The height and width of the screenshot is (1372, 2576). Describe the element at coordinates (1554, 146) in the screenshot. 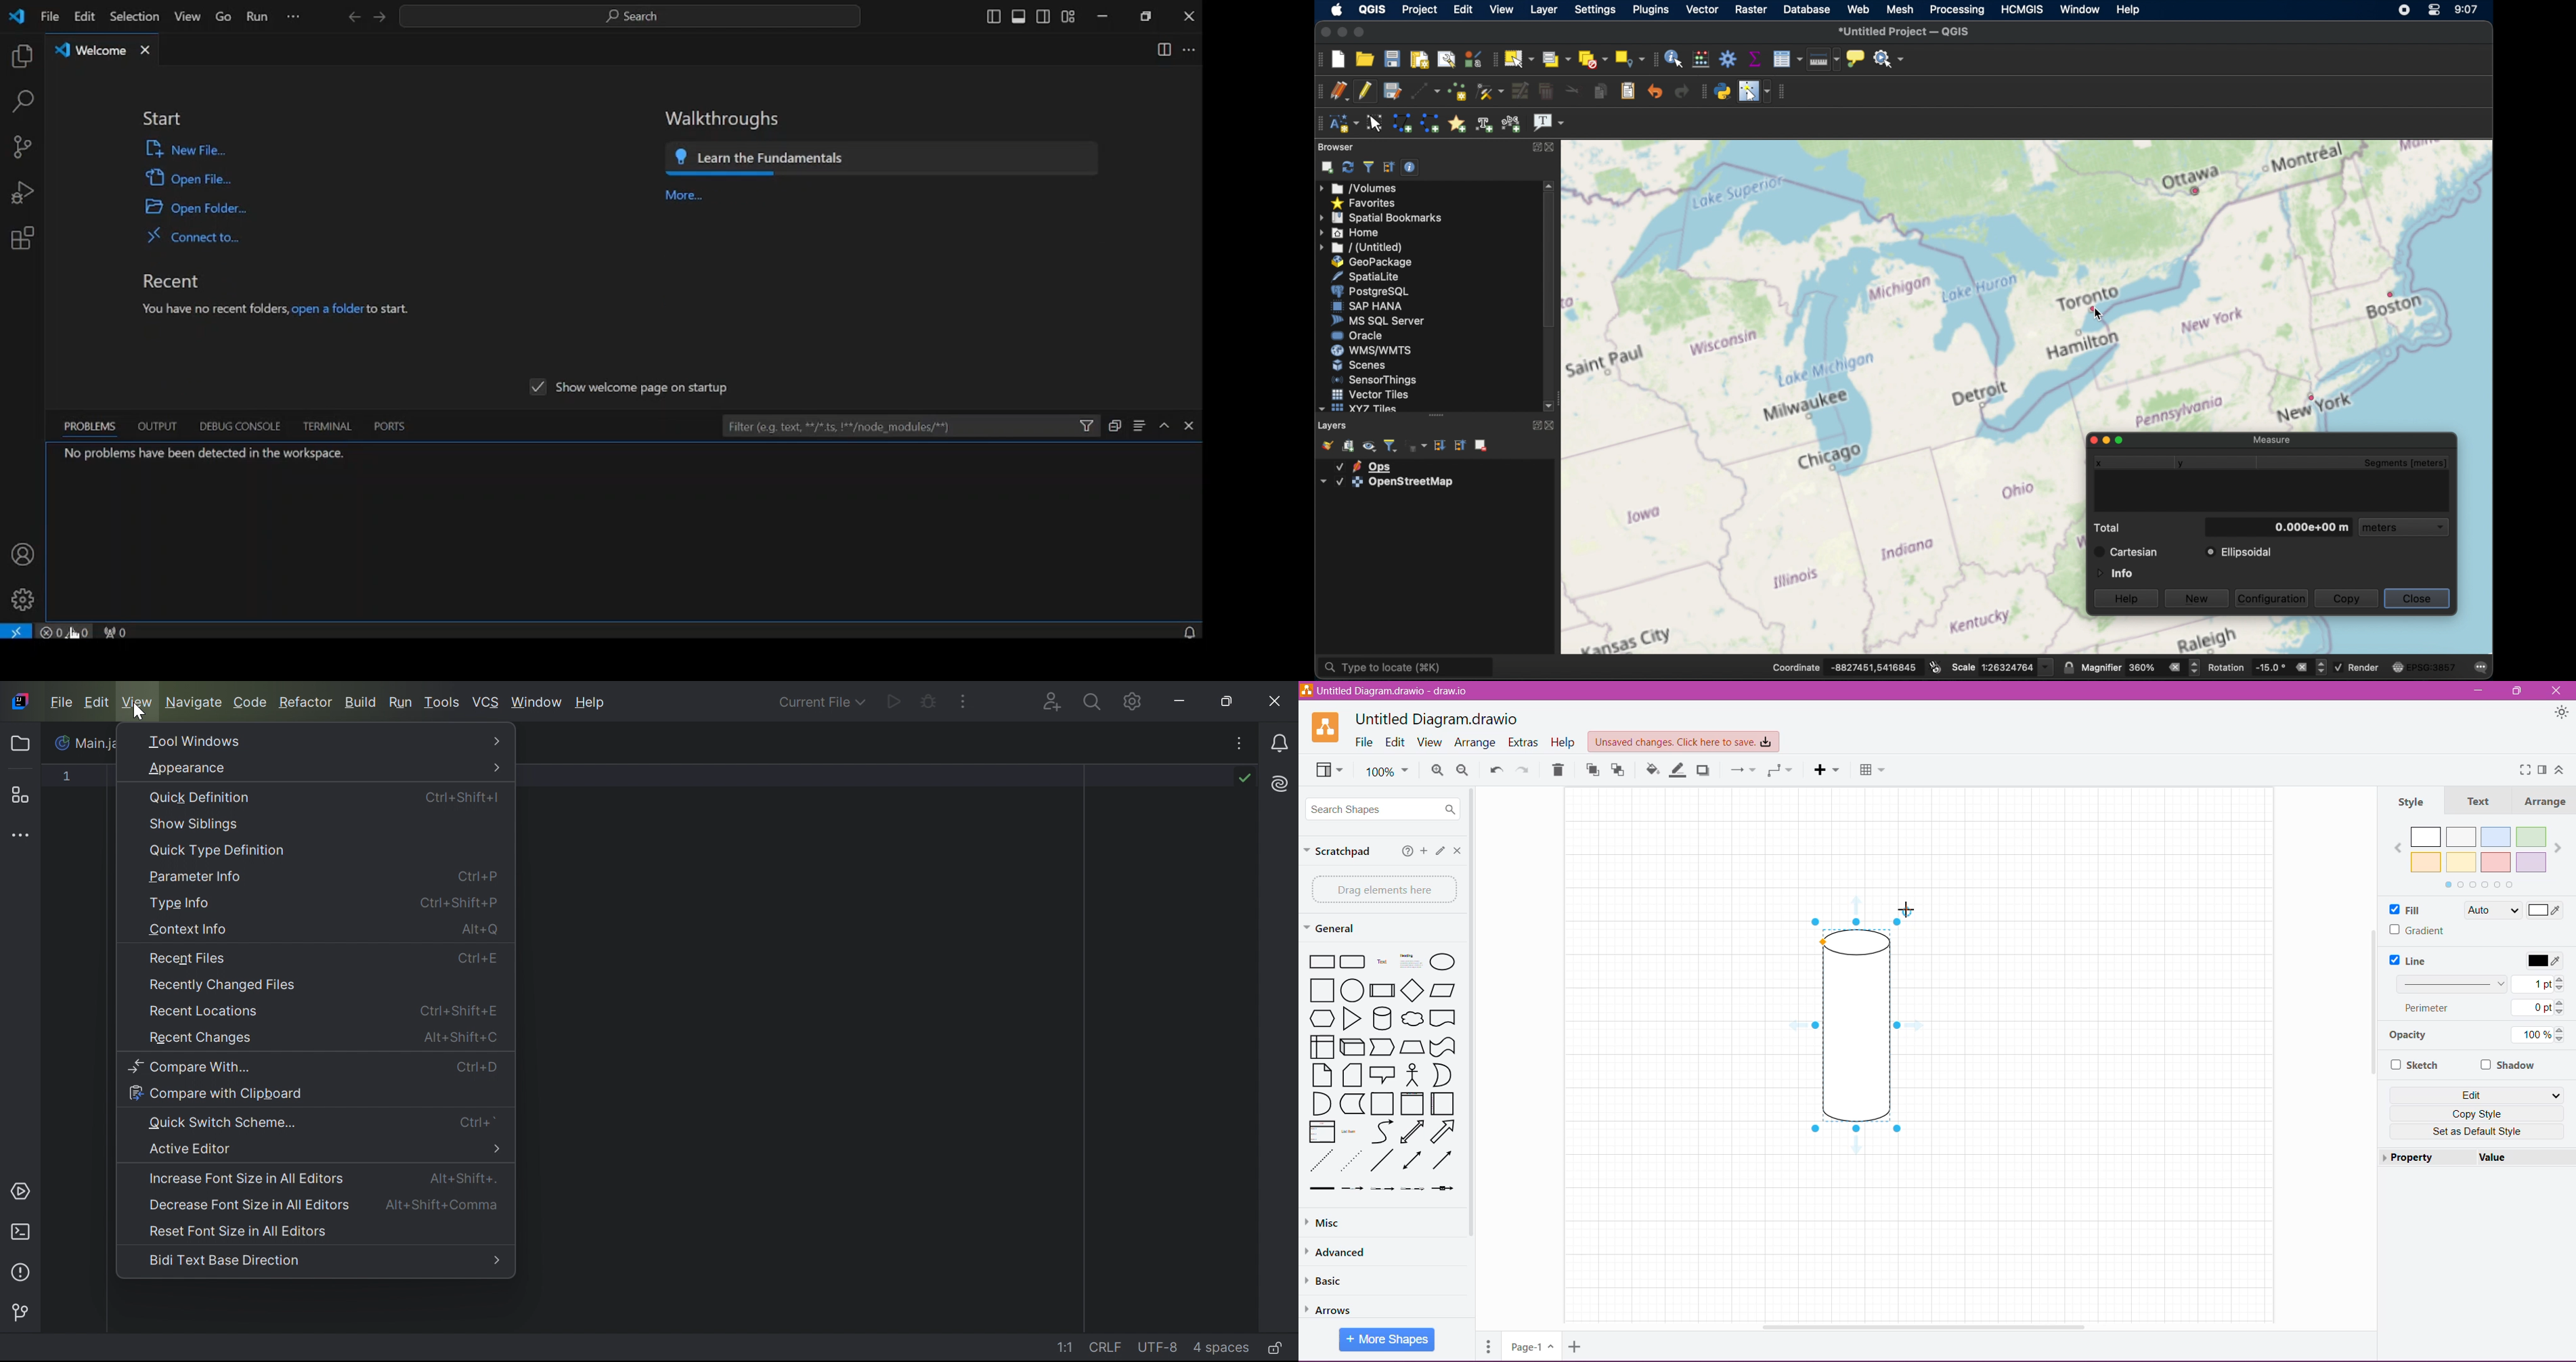

I see `close` at that location.